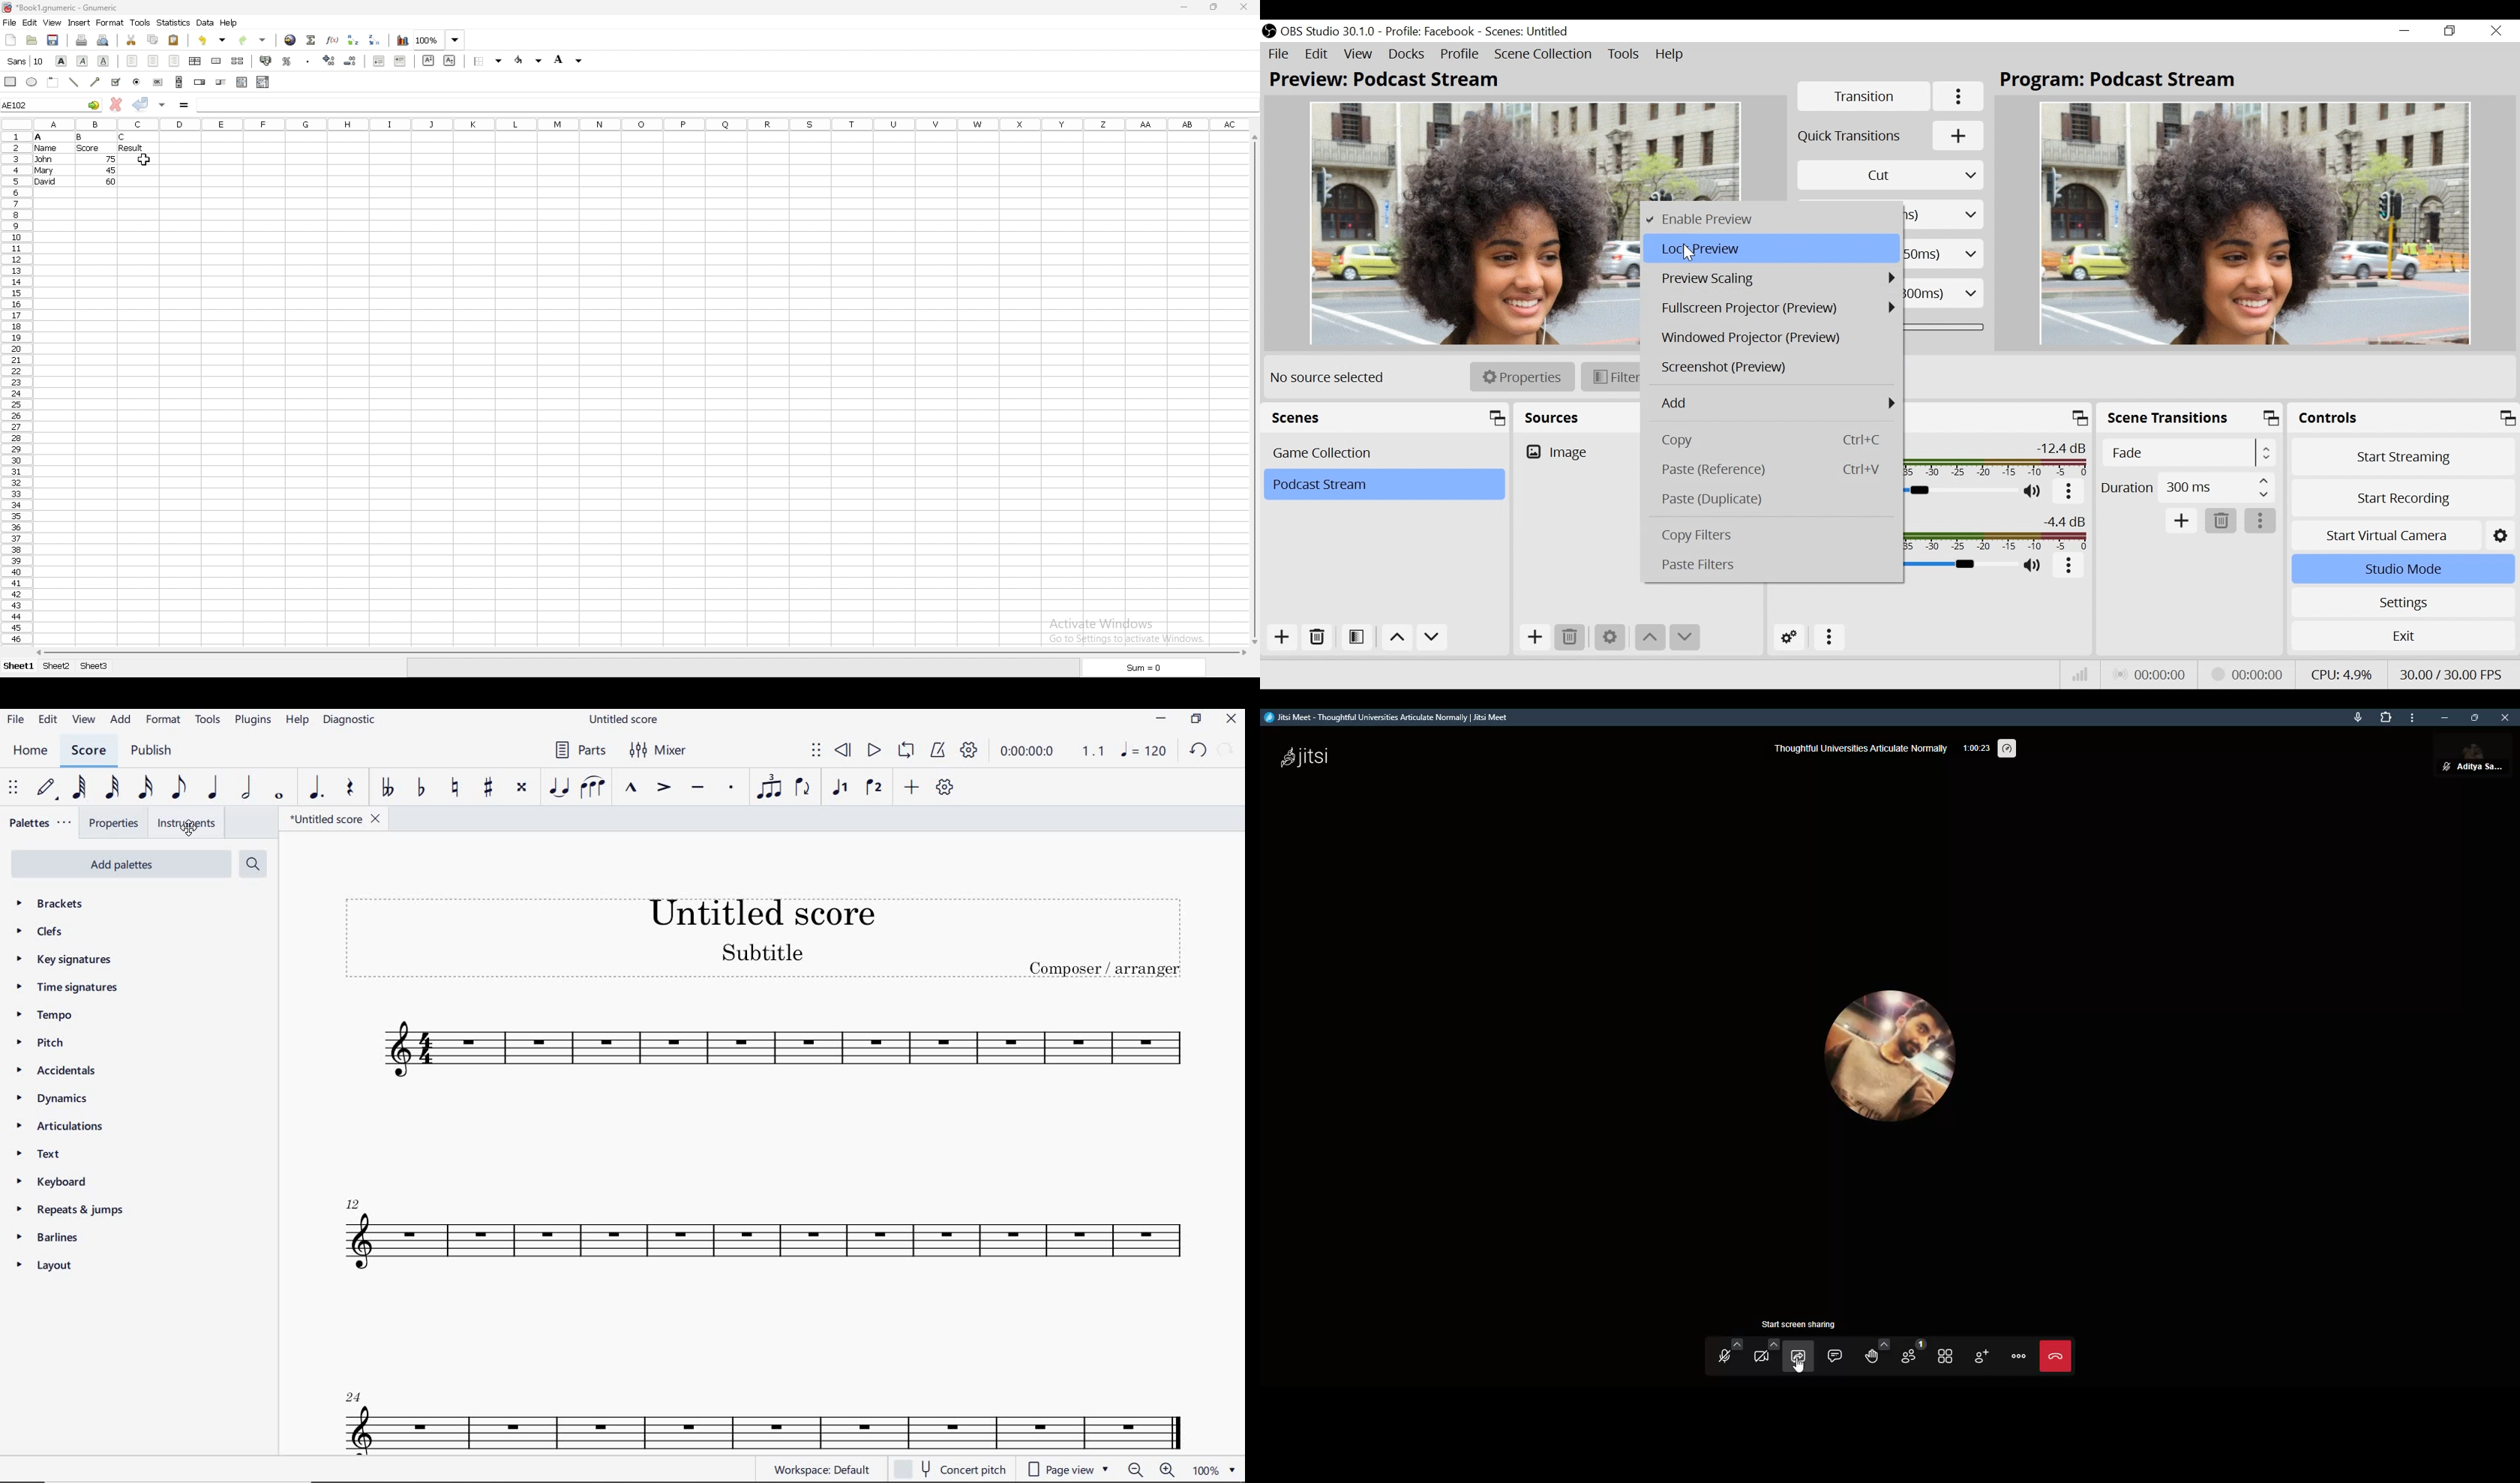 This screenshot has height=1484, width=2520. What do you see at coordinates (2189, 486) in the screenshot?
I see `Duration` at bounding box center [2189, 486].